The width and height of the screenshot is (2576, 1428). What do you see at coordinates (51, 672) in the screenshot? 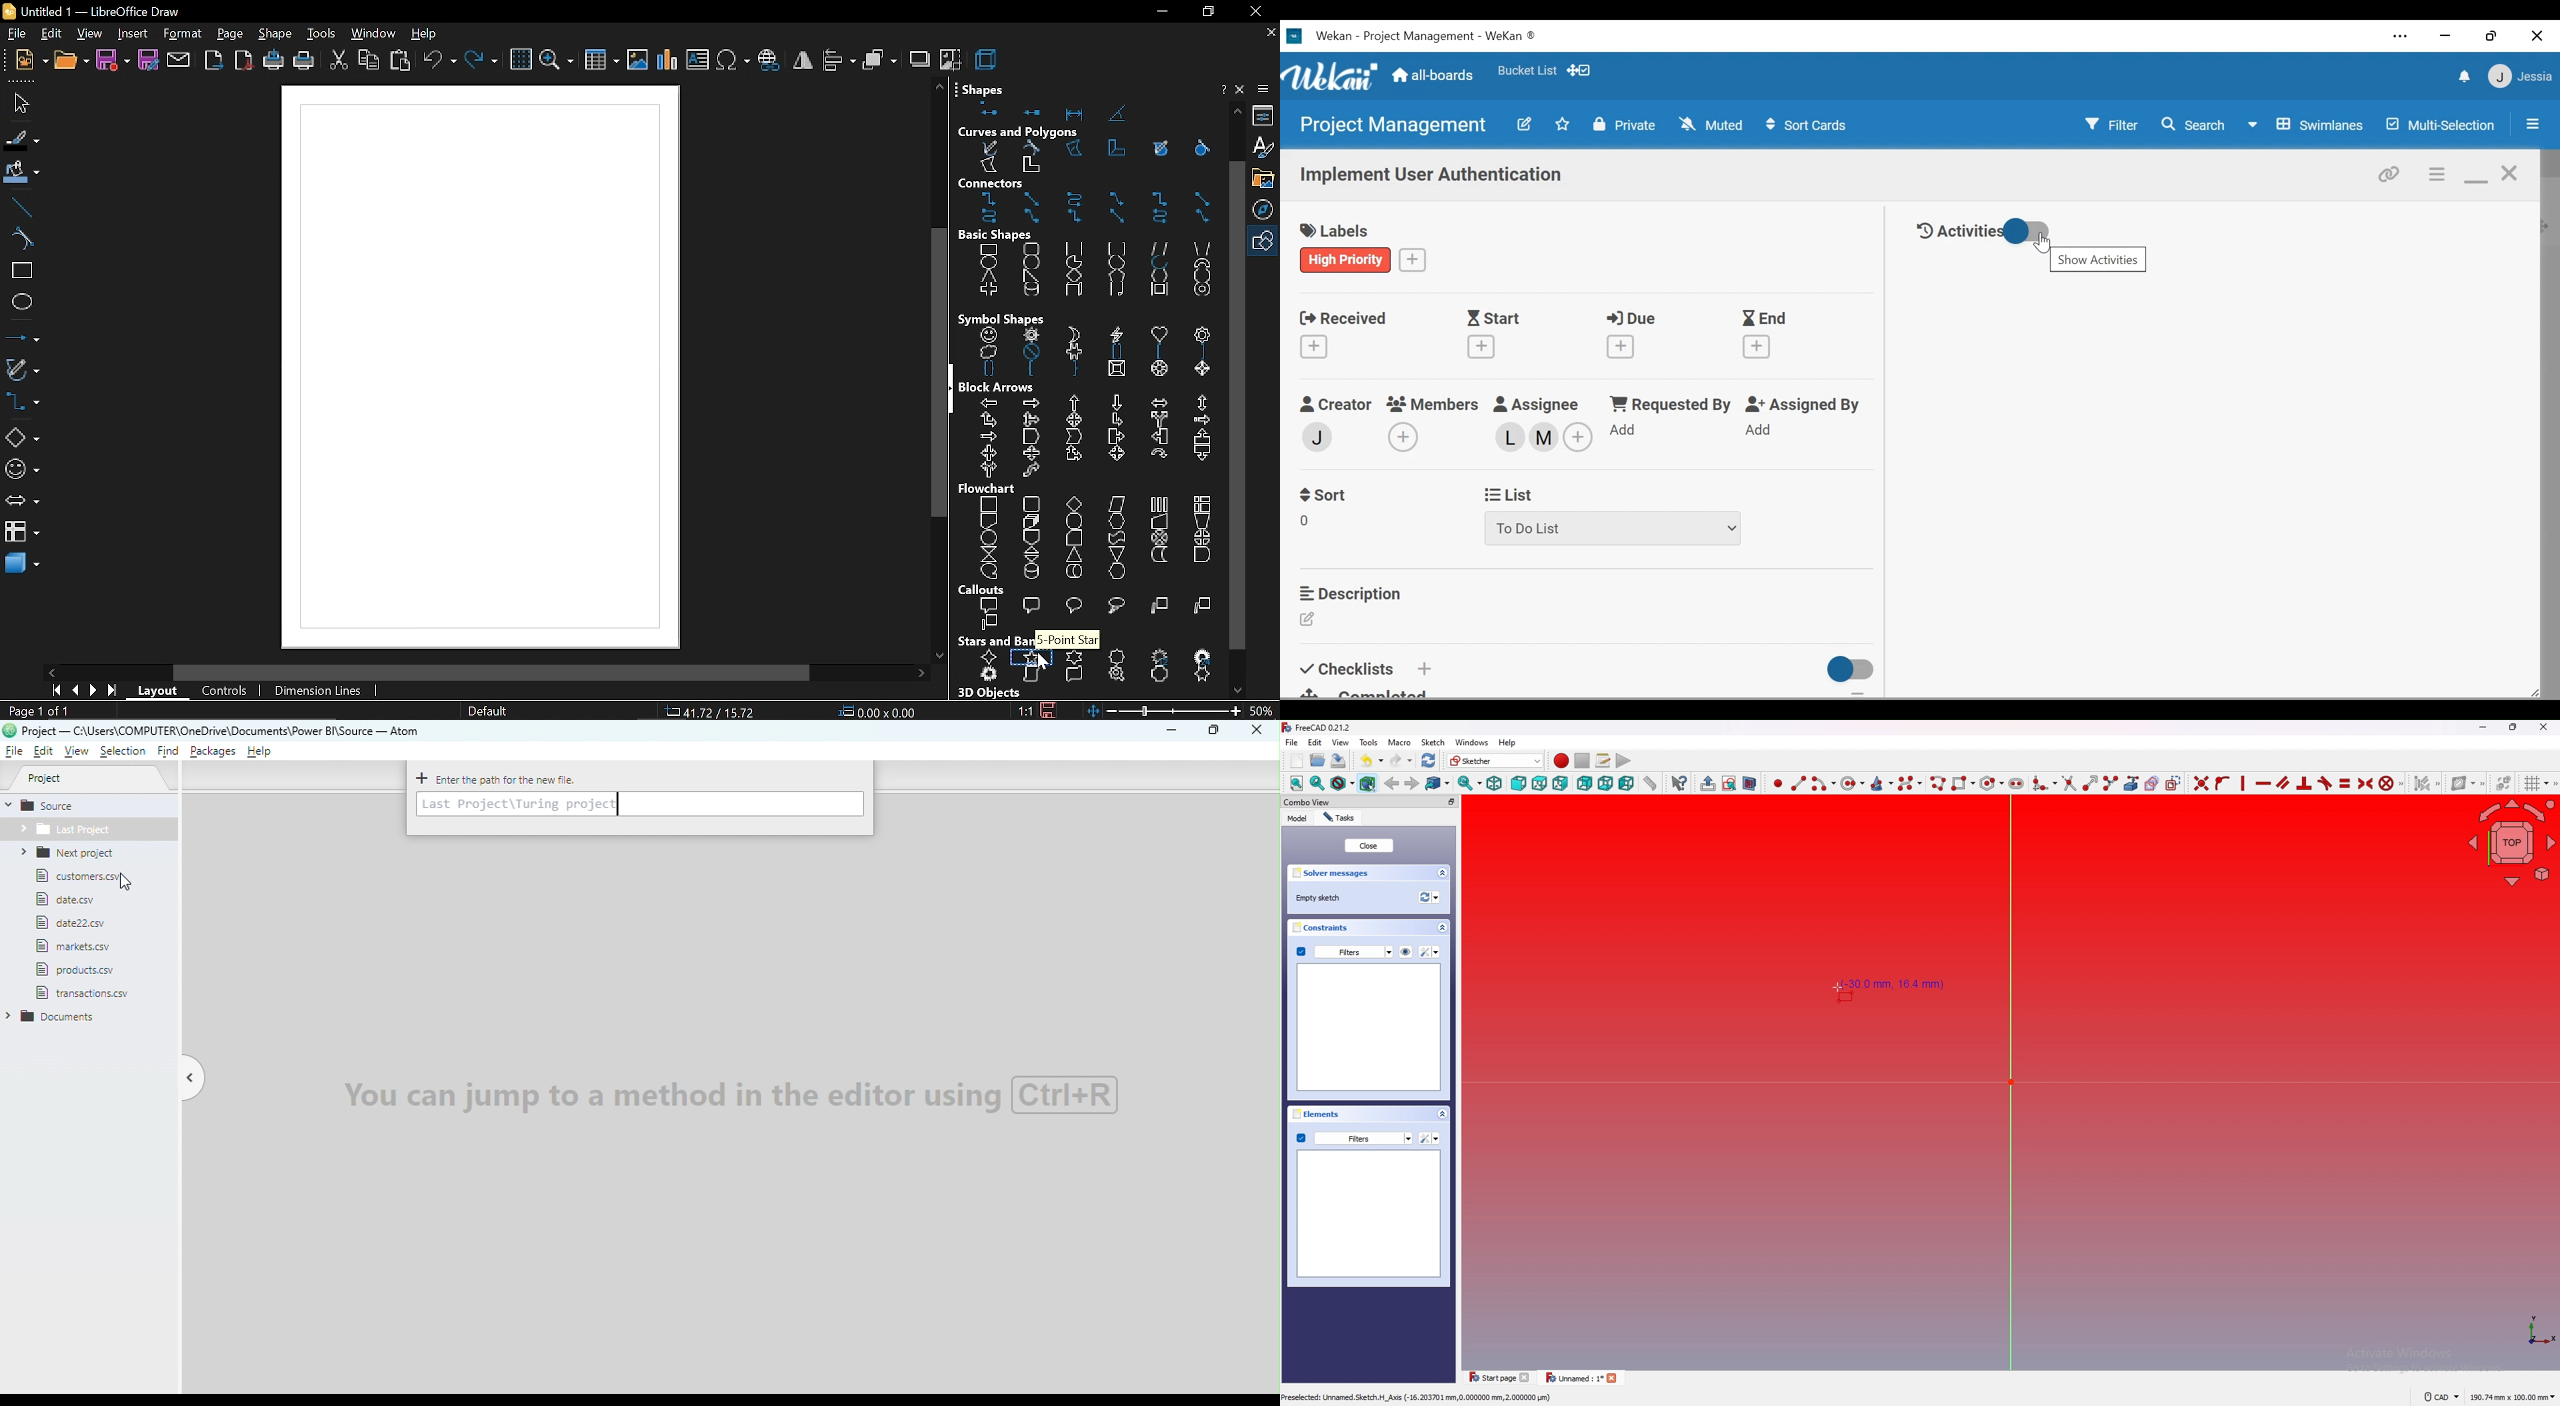
I see `move left` at bounding box center [51, 672].